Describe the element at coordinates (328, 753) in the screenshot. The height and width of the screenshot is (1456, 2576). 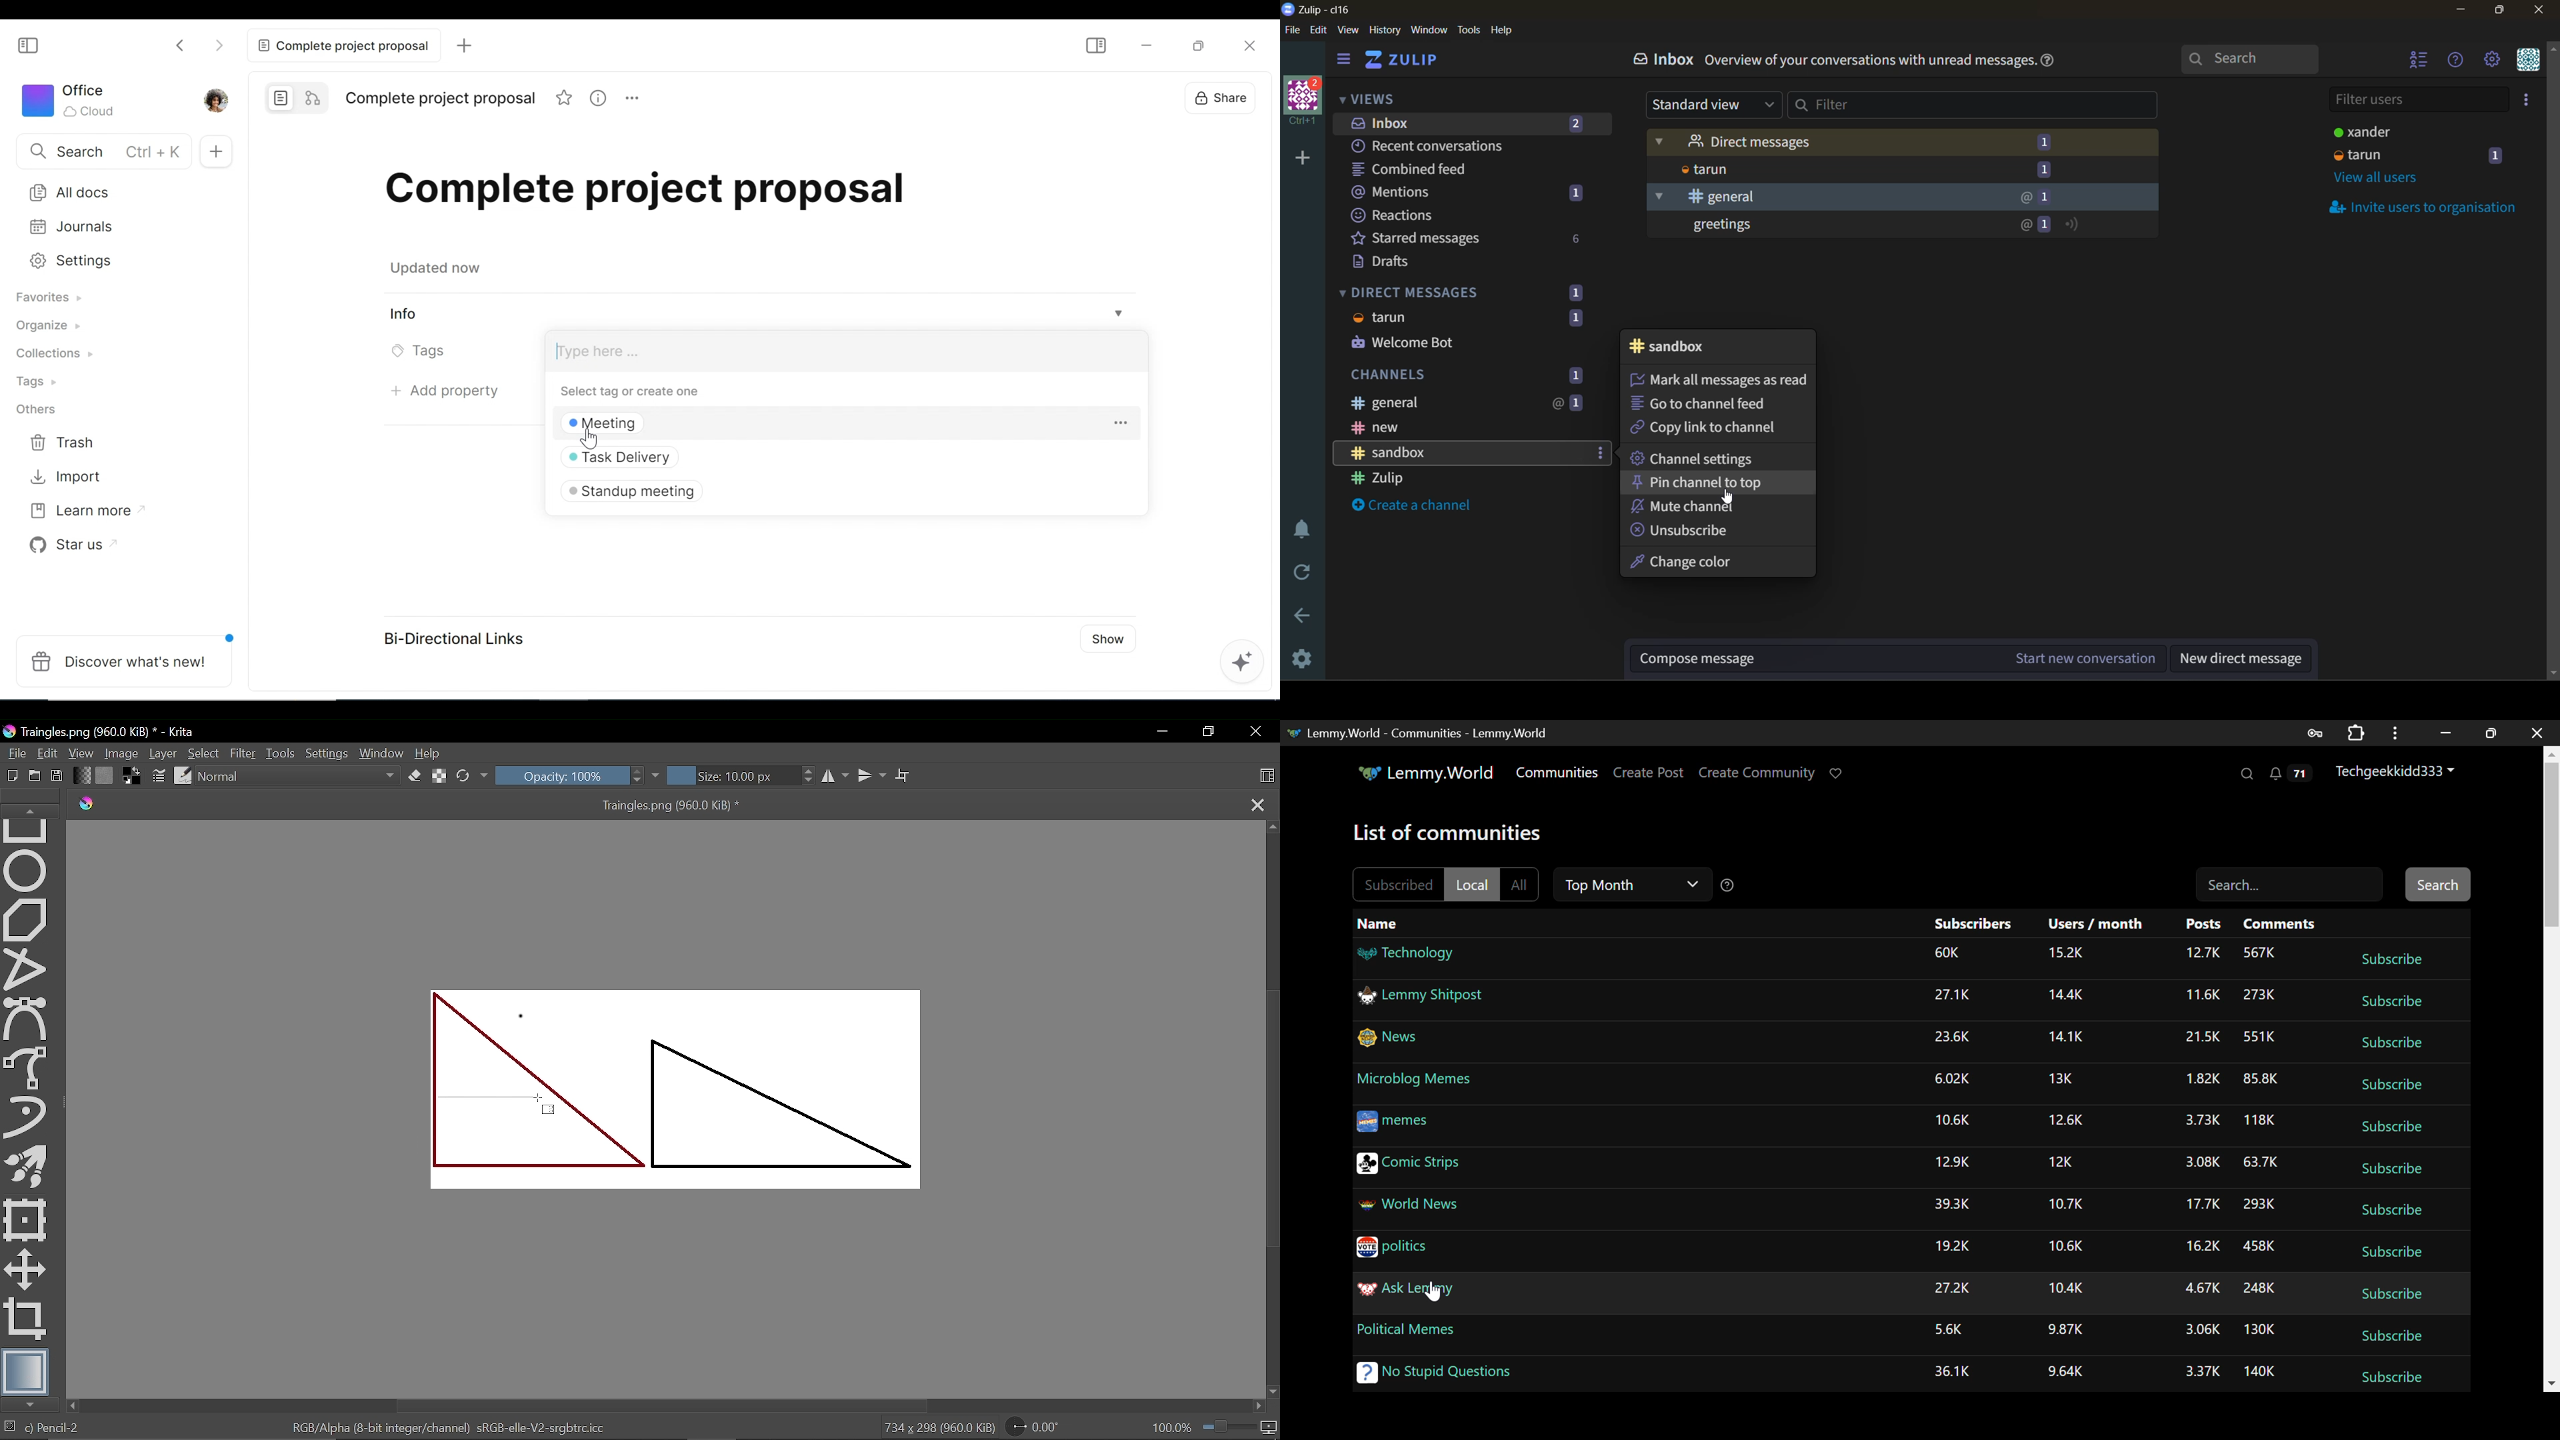
I see `Settings` at that location.